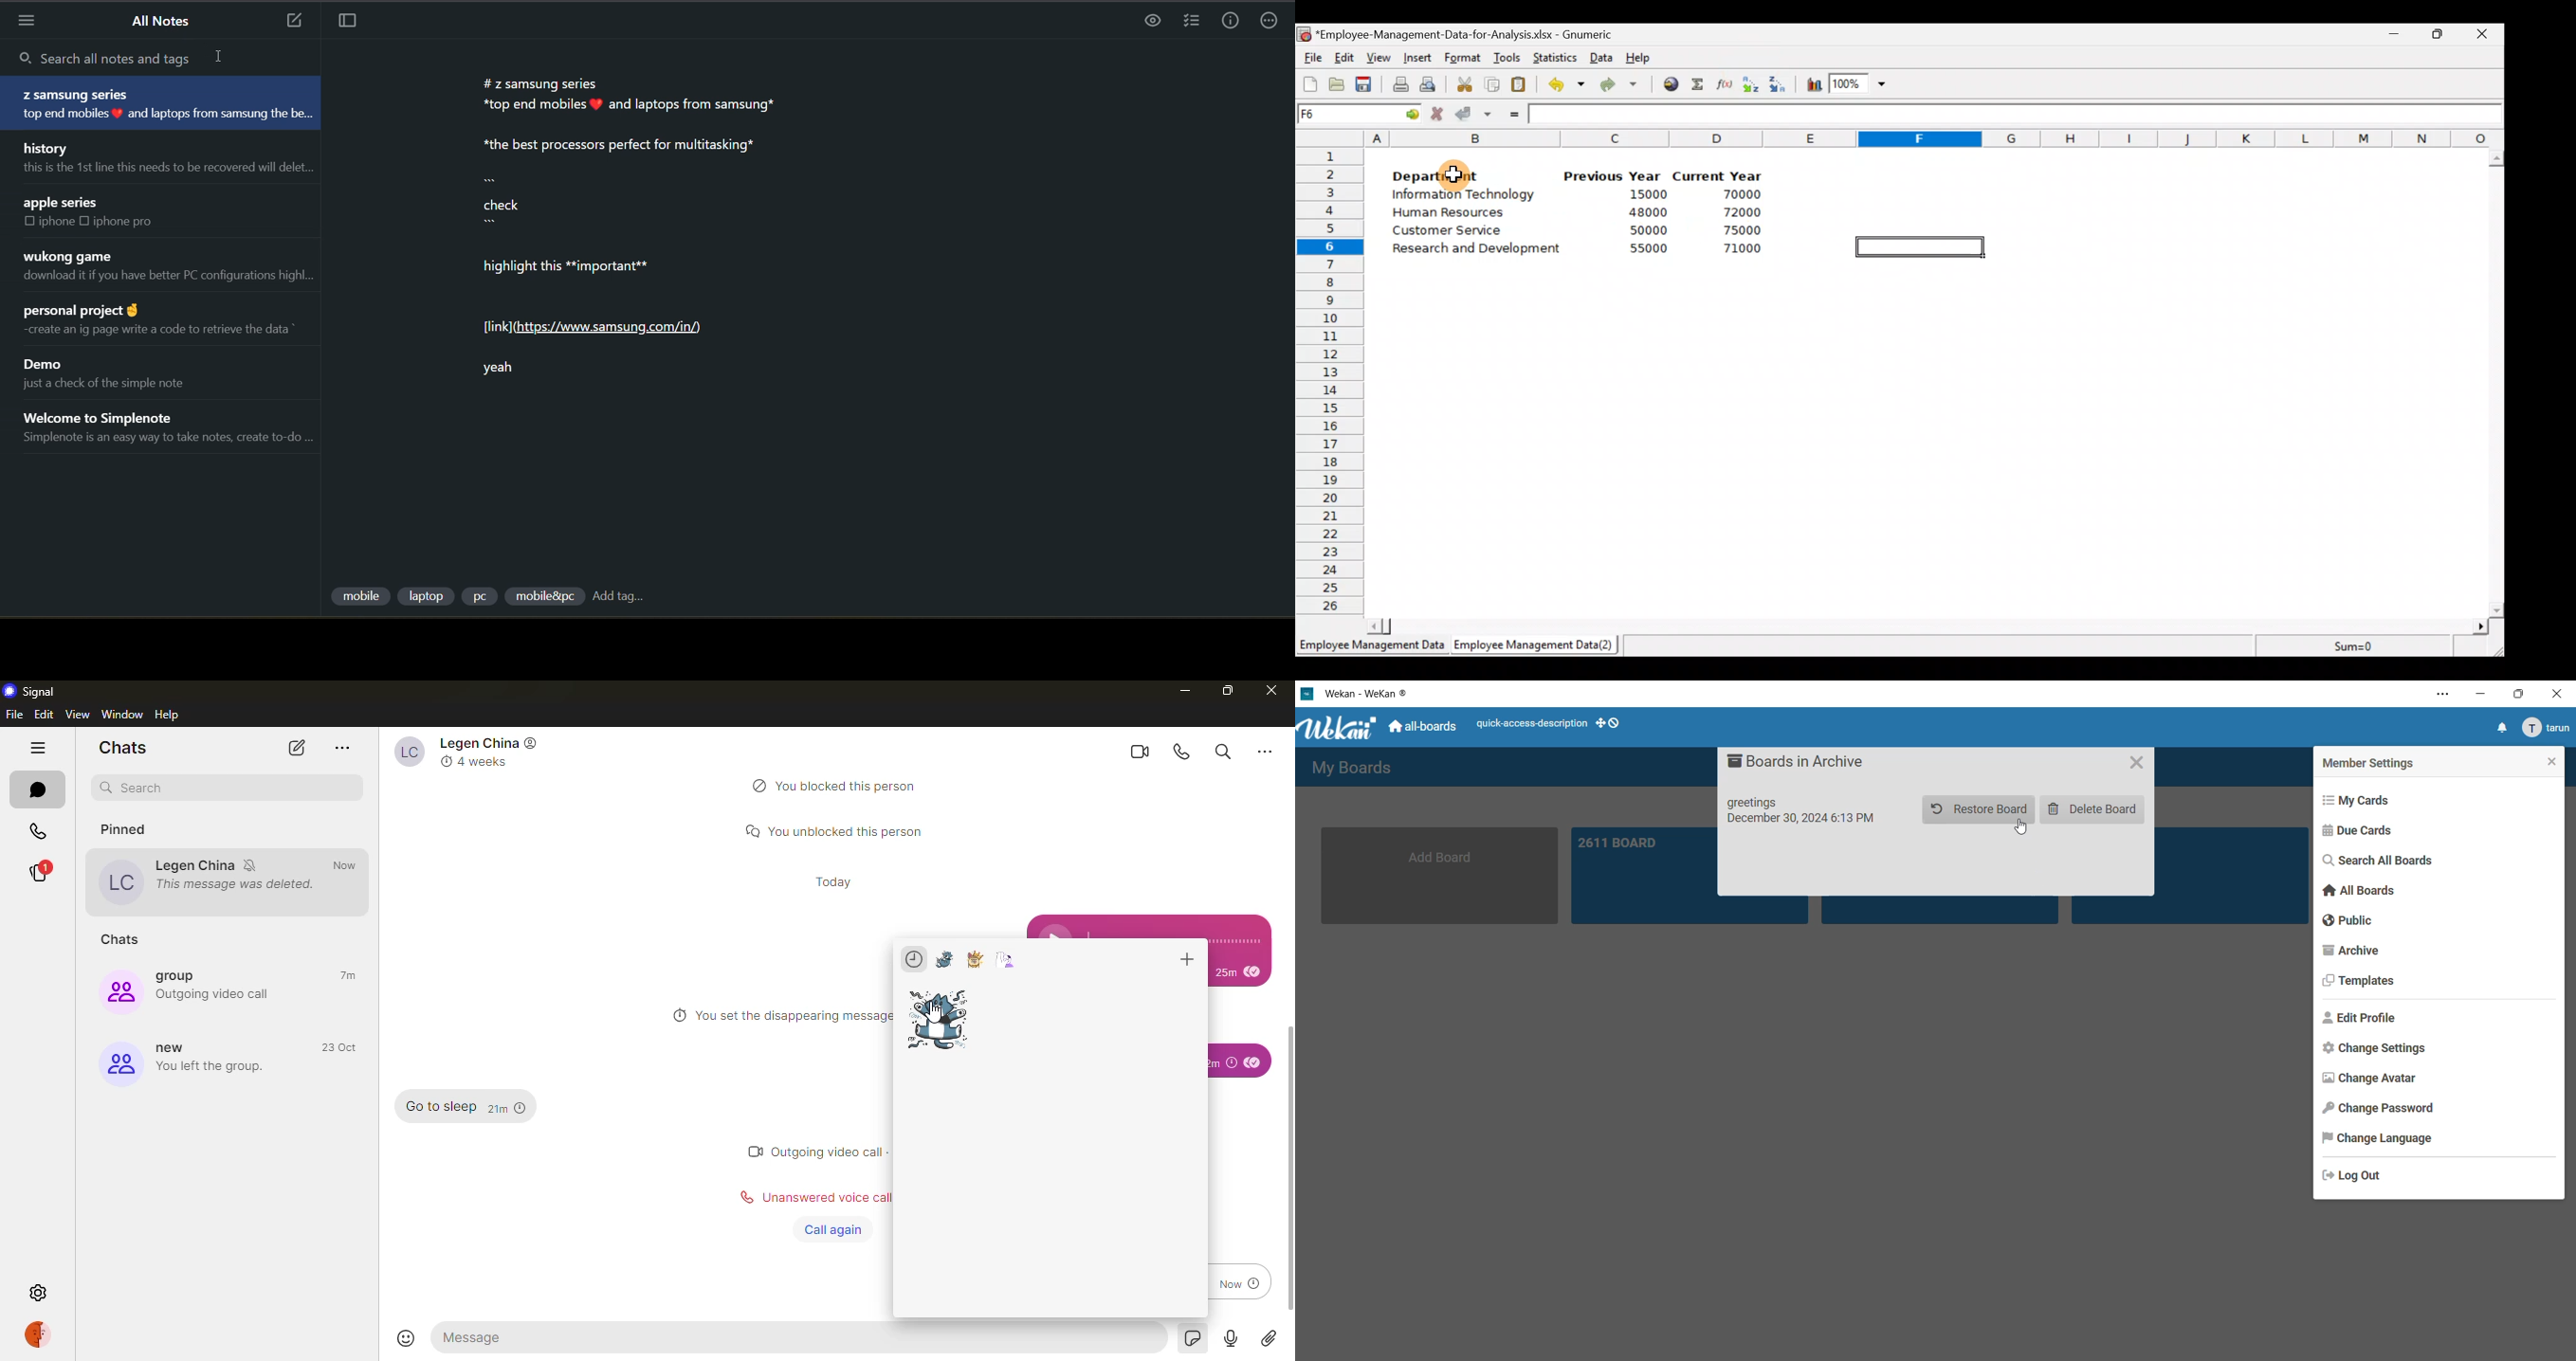 The image size is (2576, 1372). Describe the element at coordinates (740, 1199) in the screenshot. I see `call logo` at that location.